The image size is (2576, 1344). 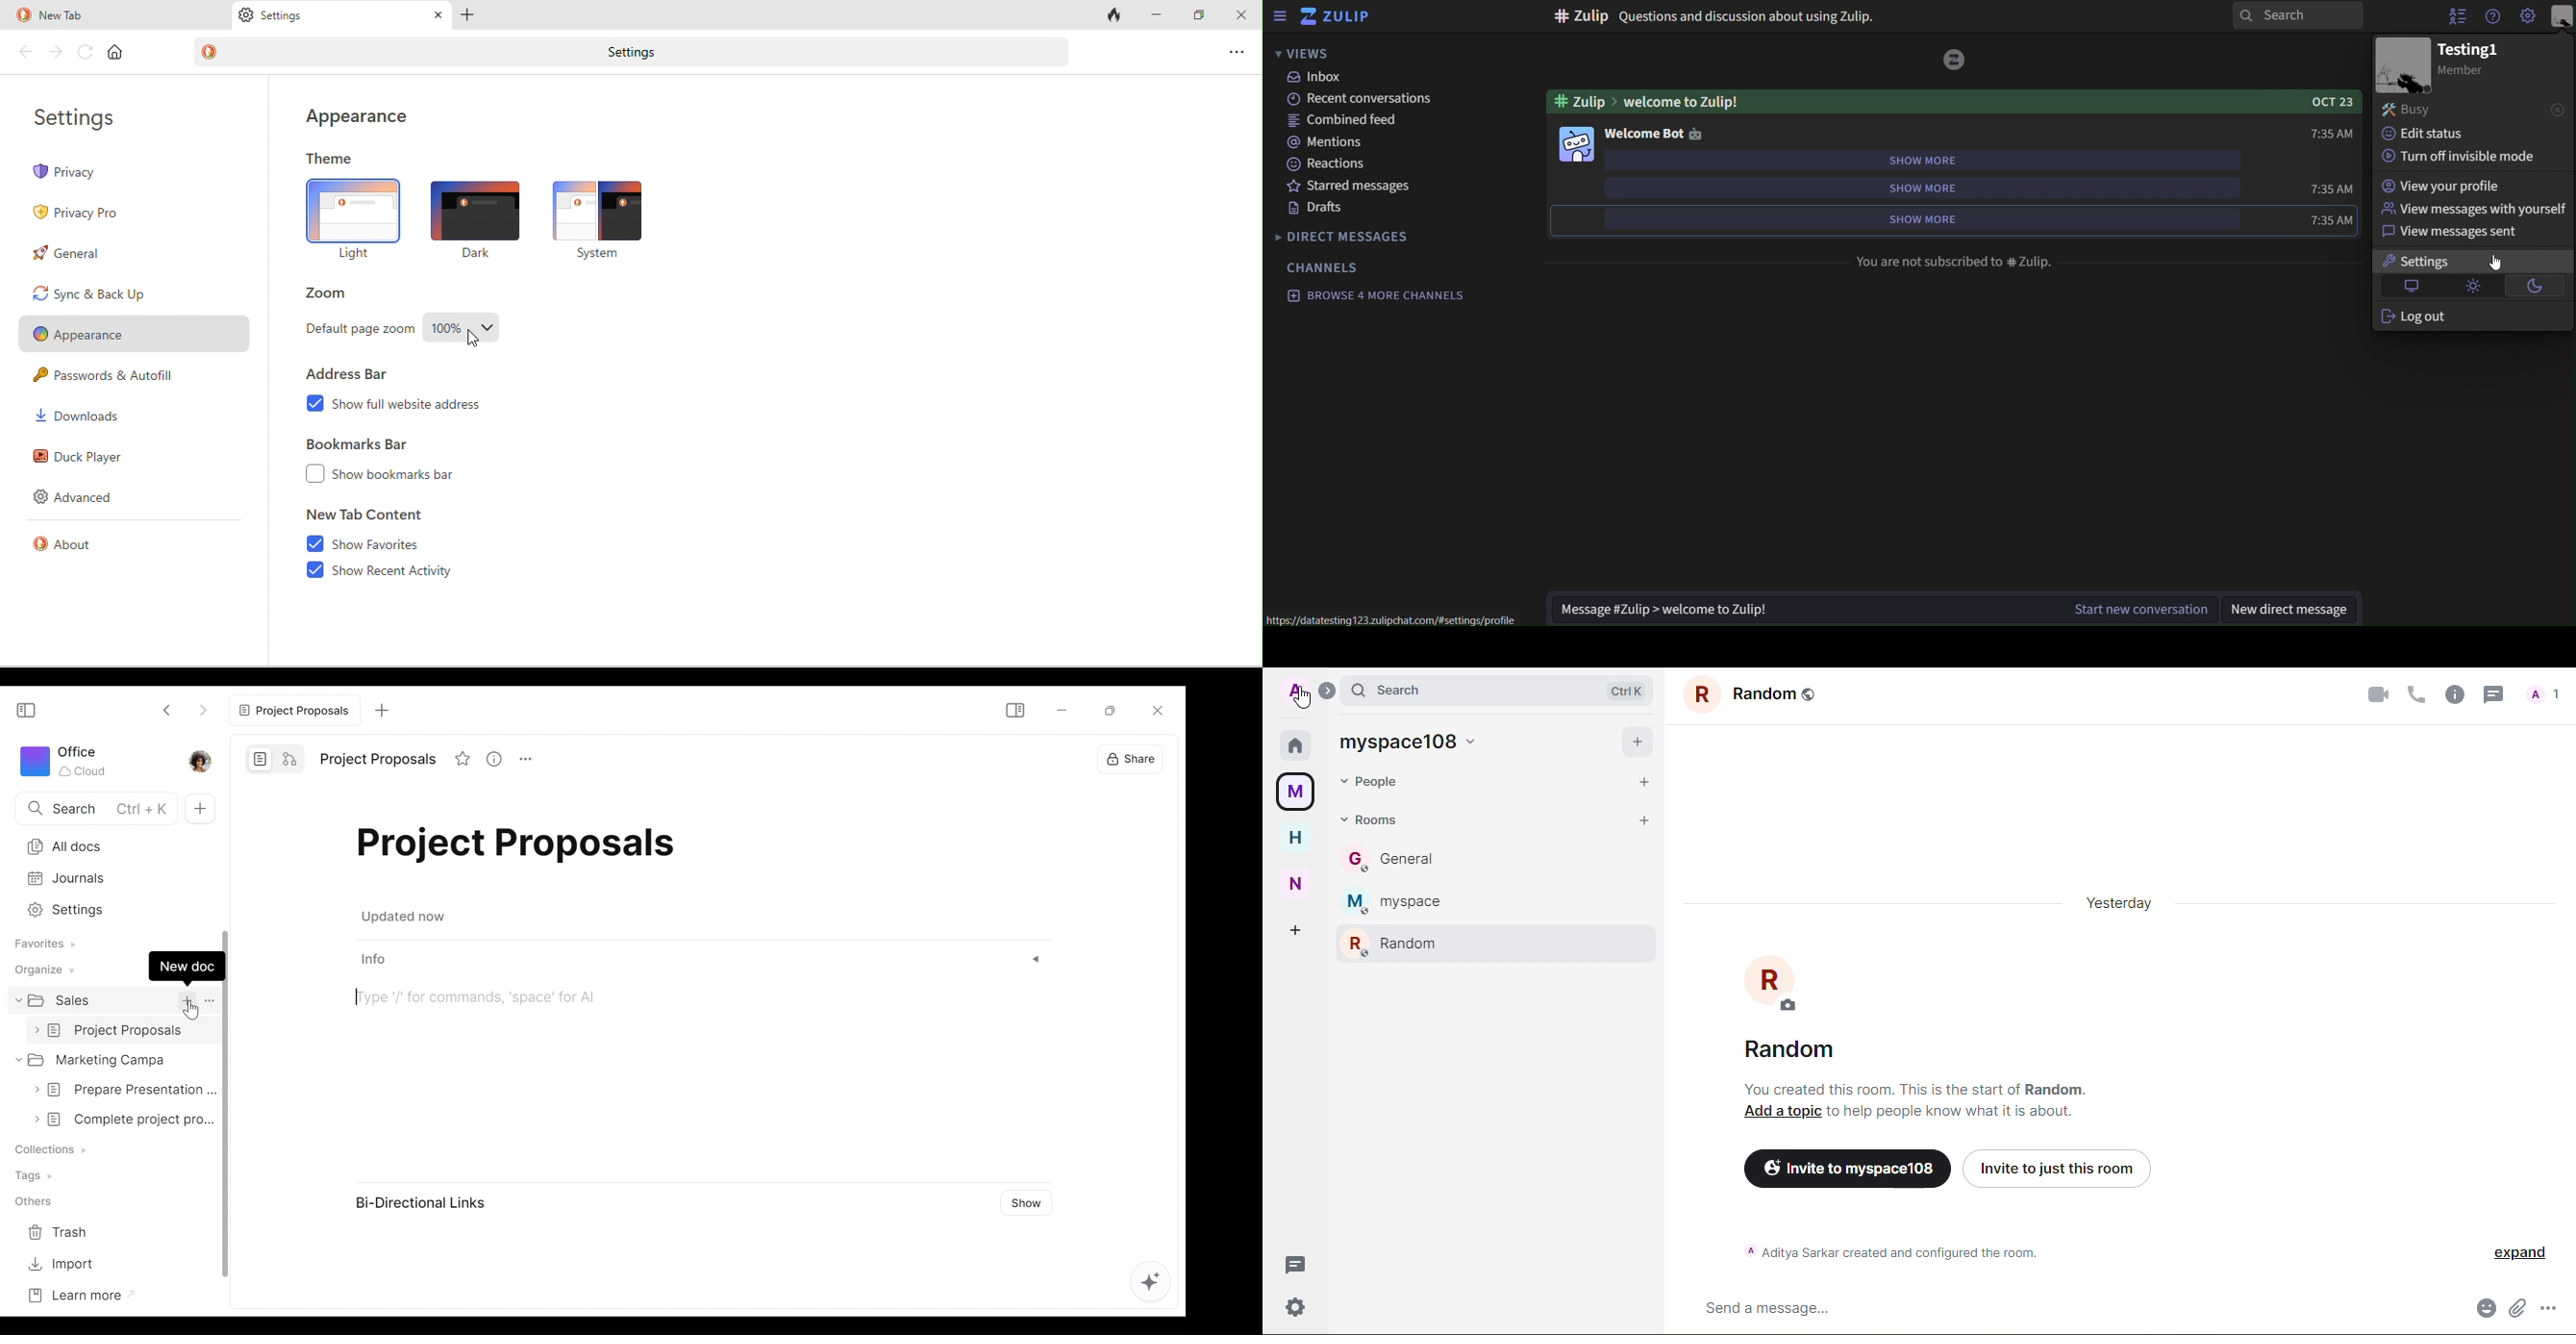 What do you see at coordinates (64, 1232) in the screenshot?
I see `Trash` at bounding box center [64, 1232].